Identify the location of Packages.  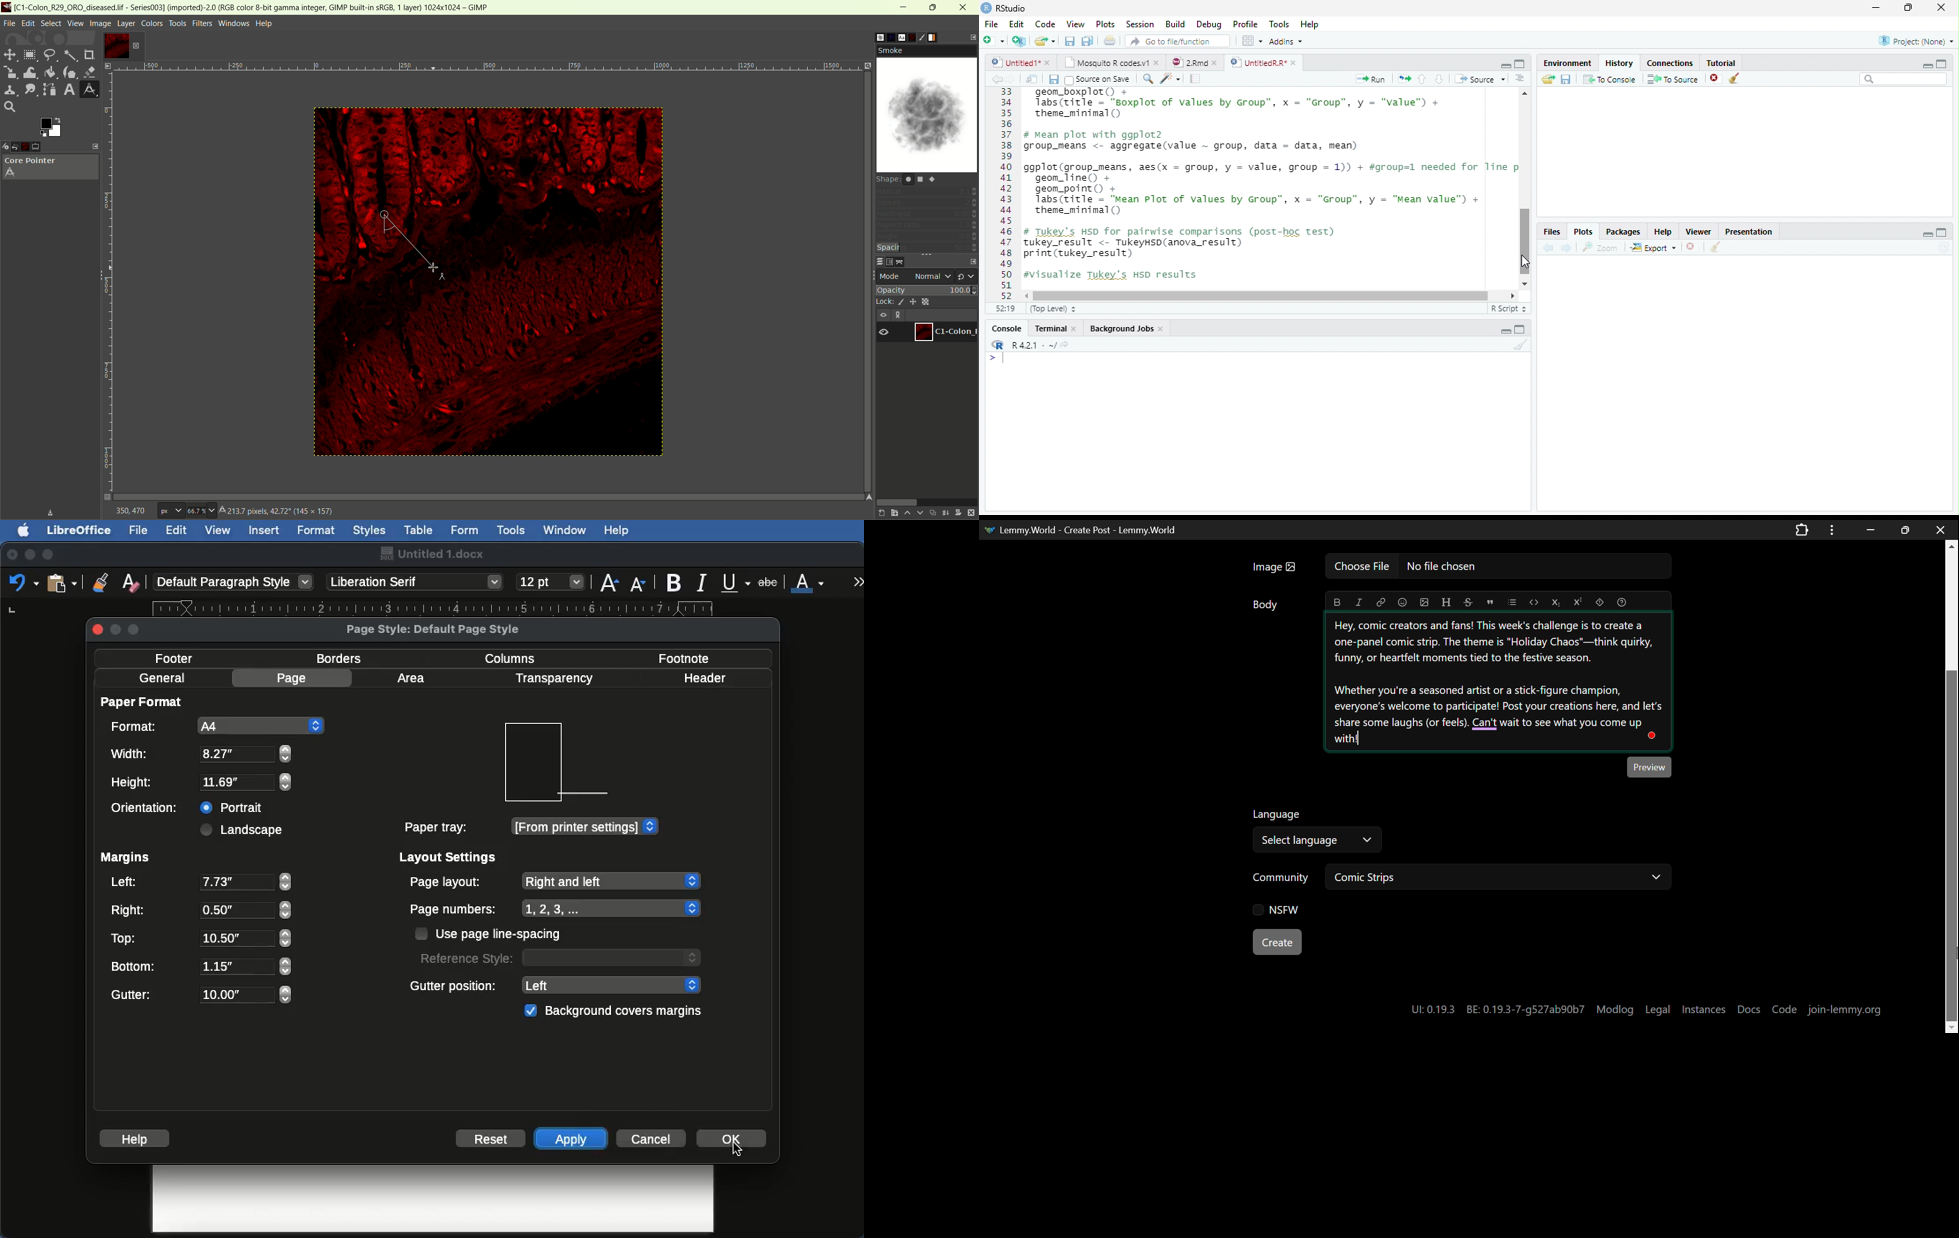
(1625, 232).